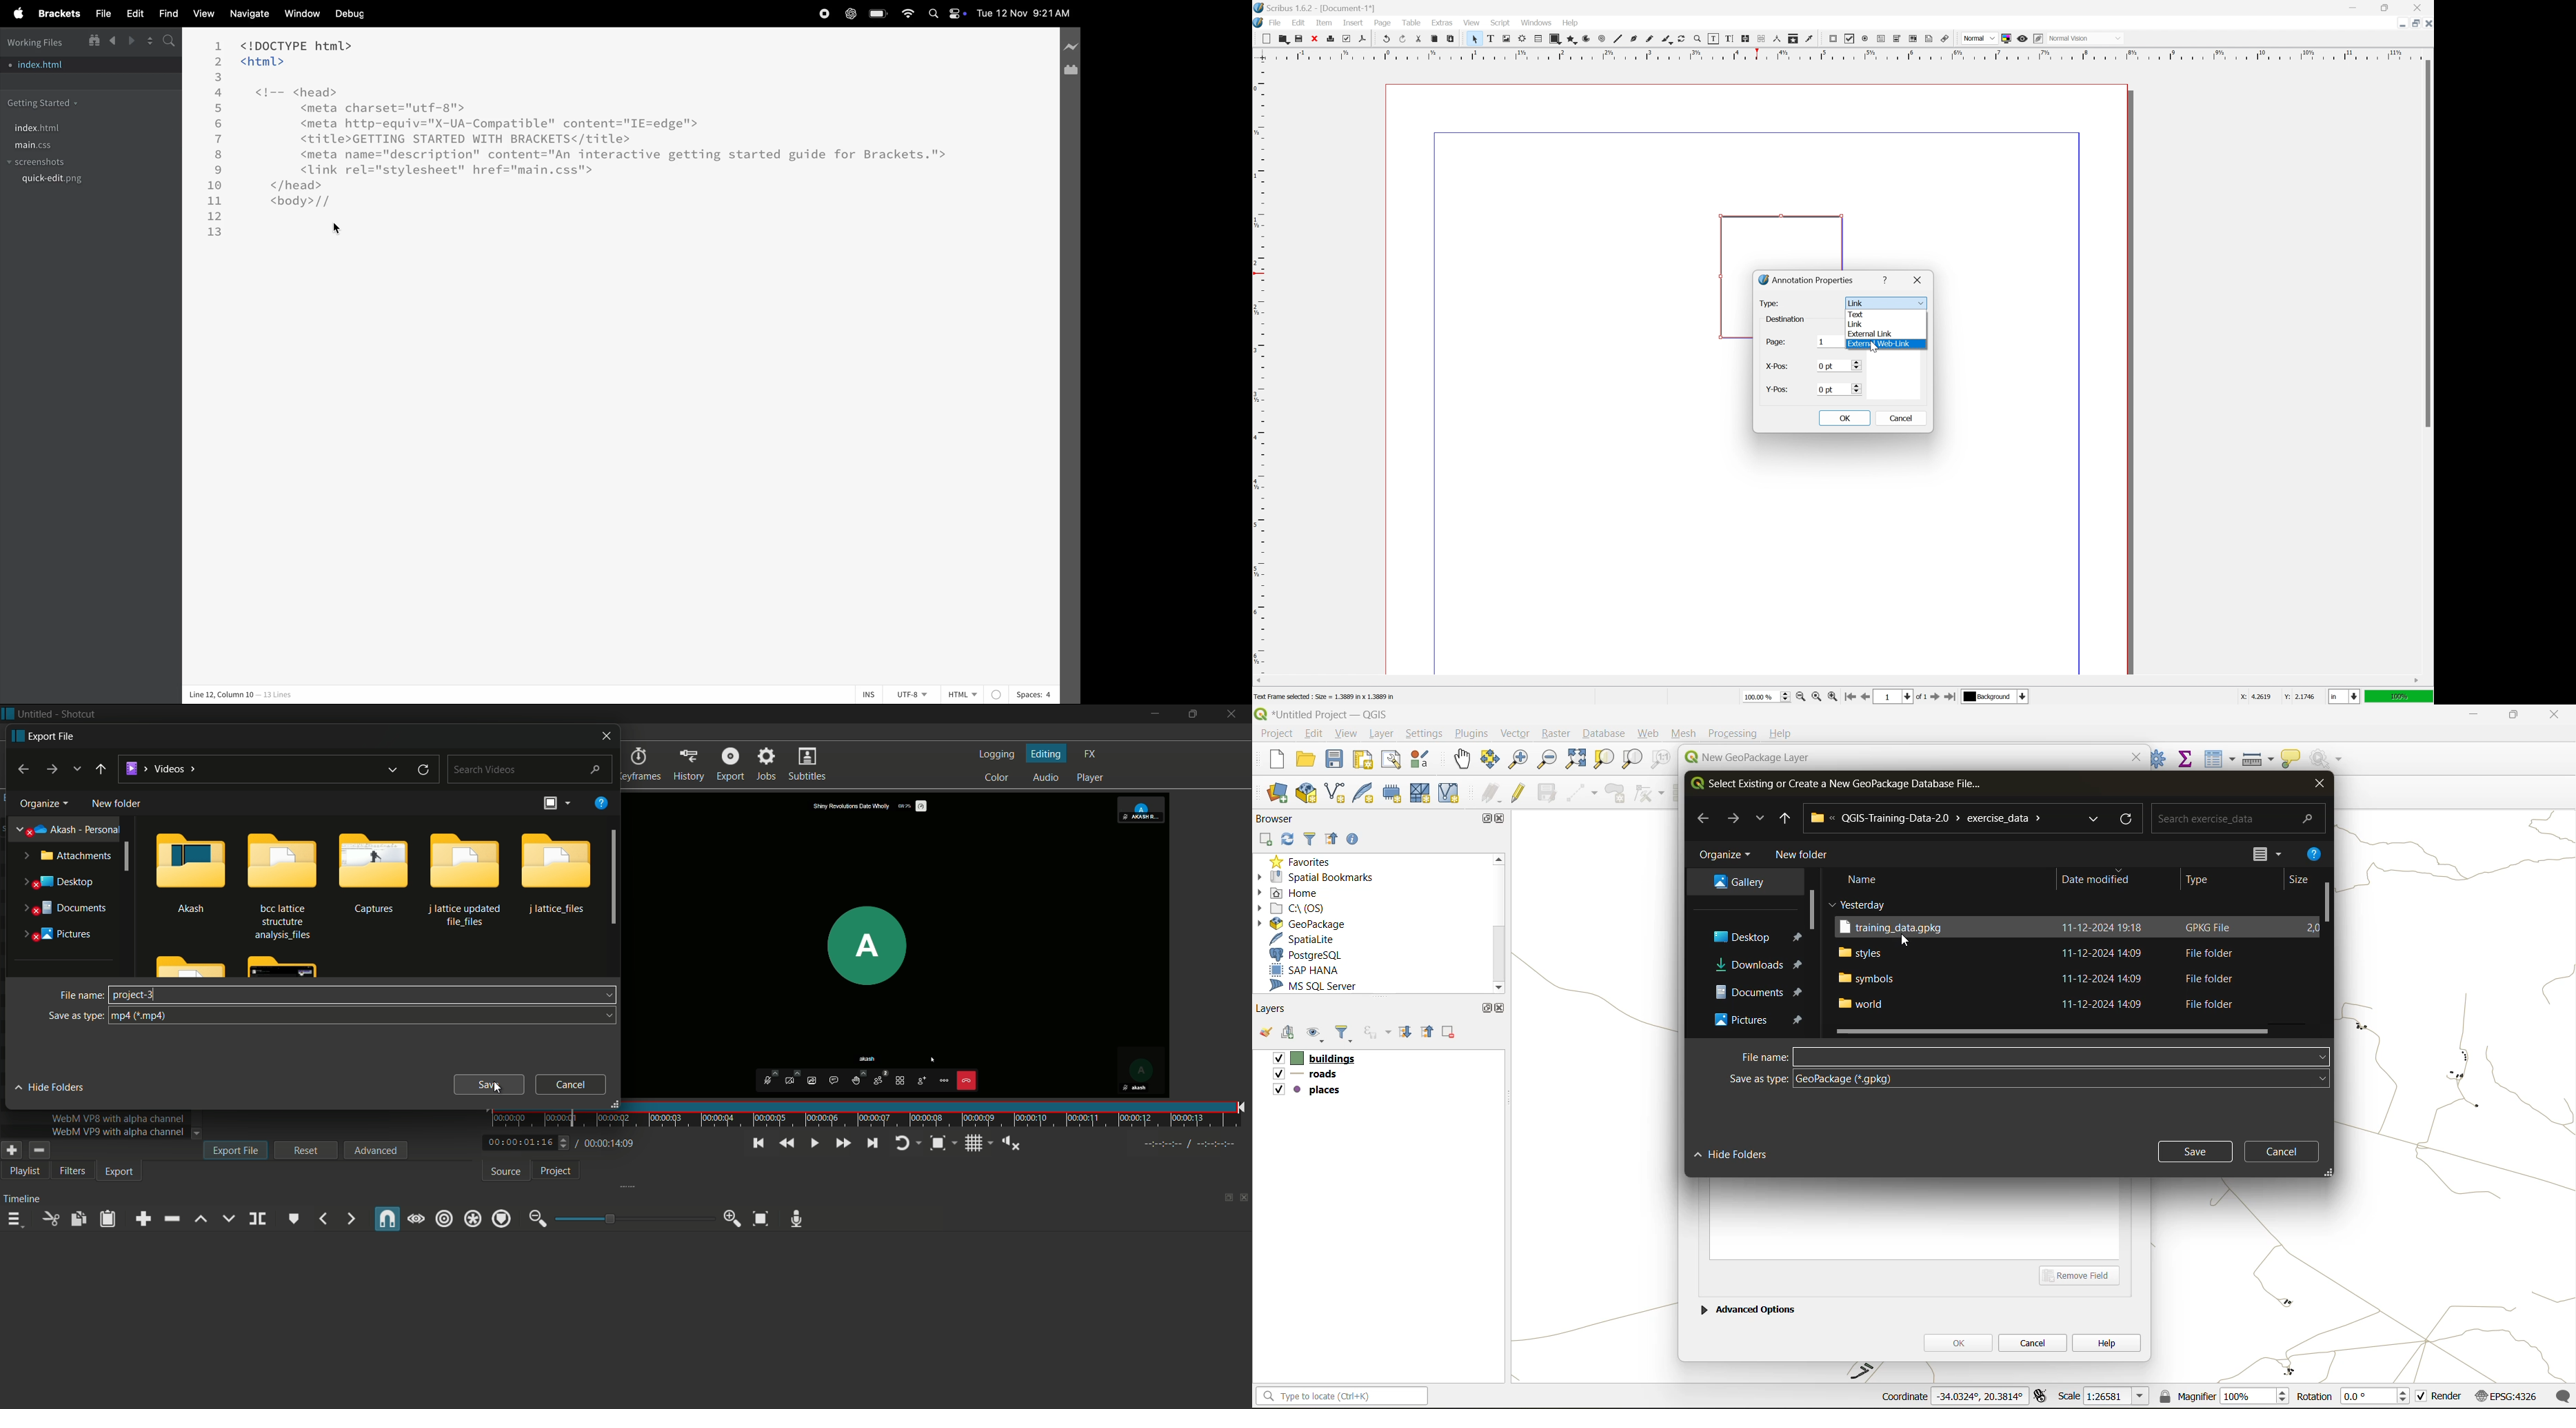 The width and height of the screenshot is (2576, 1428). I want to click on refresh, so click(424, 769).